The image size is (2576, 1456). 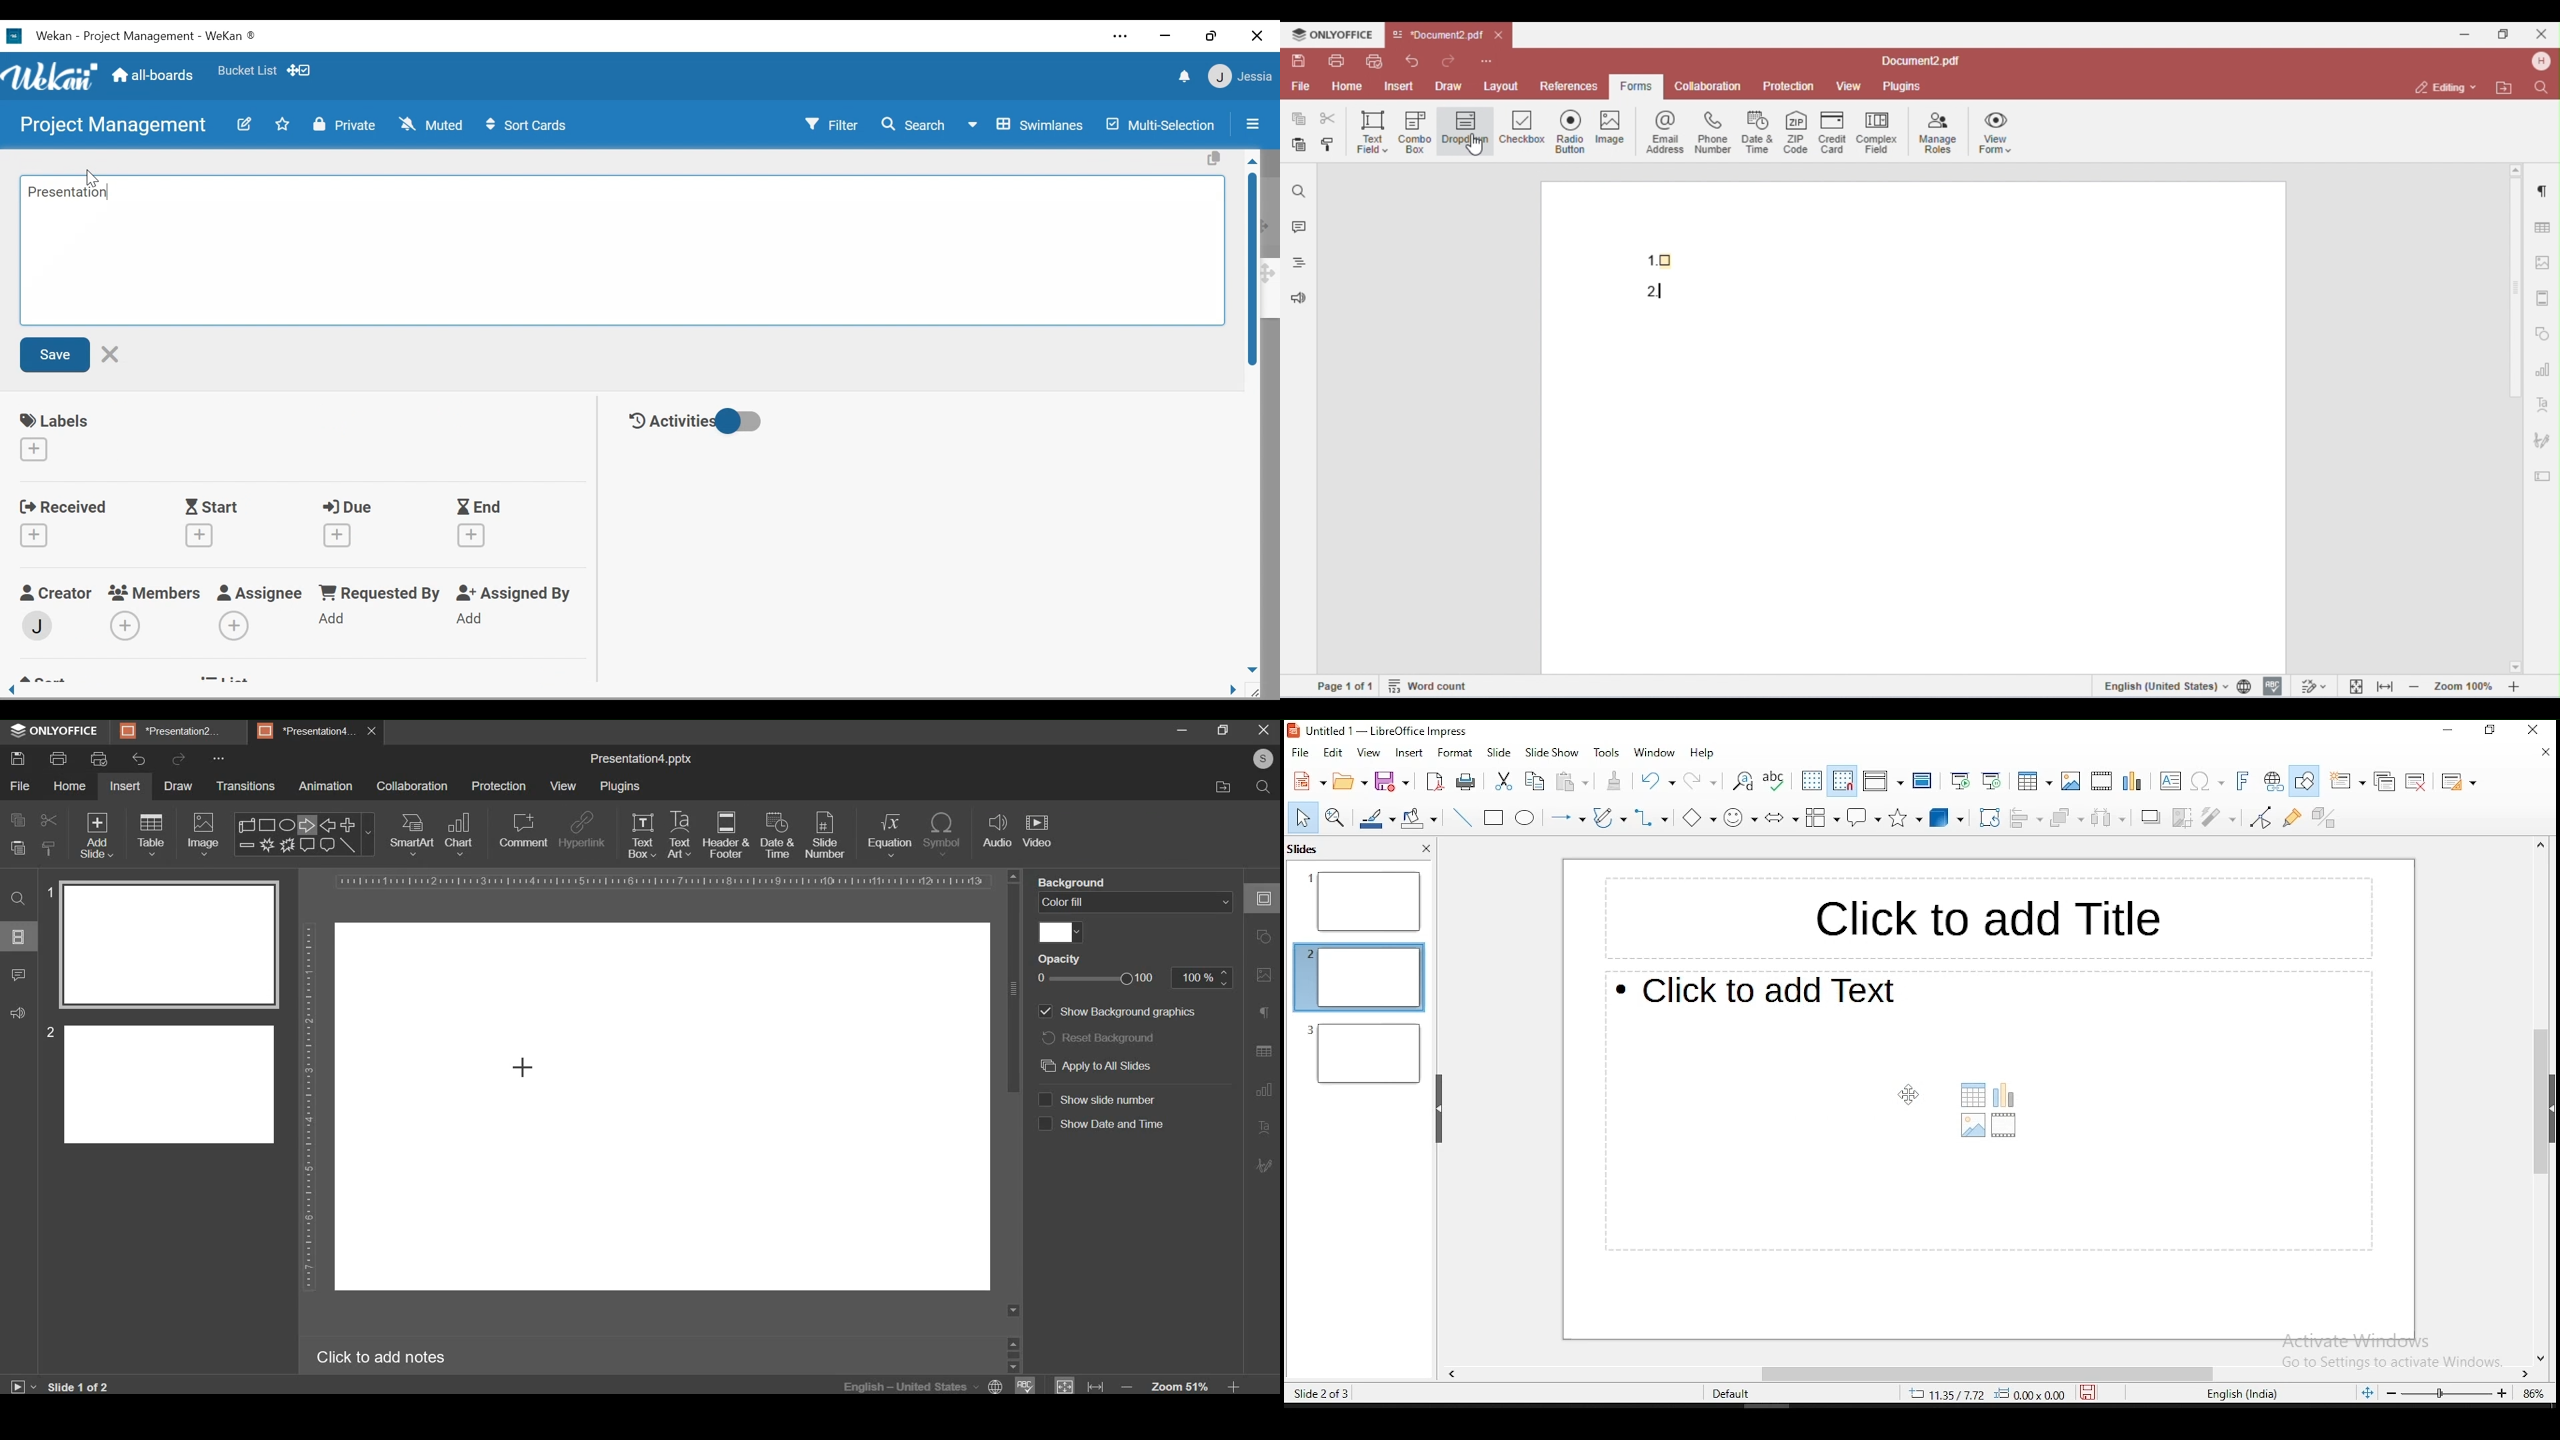 What do you see at coordinates (2493, 731) in the screenshot?
I see `restore` at bounding box center [2493, 731].